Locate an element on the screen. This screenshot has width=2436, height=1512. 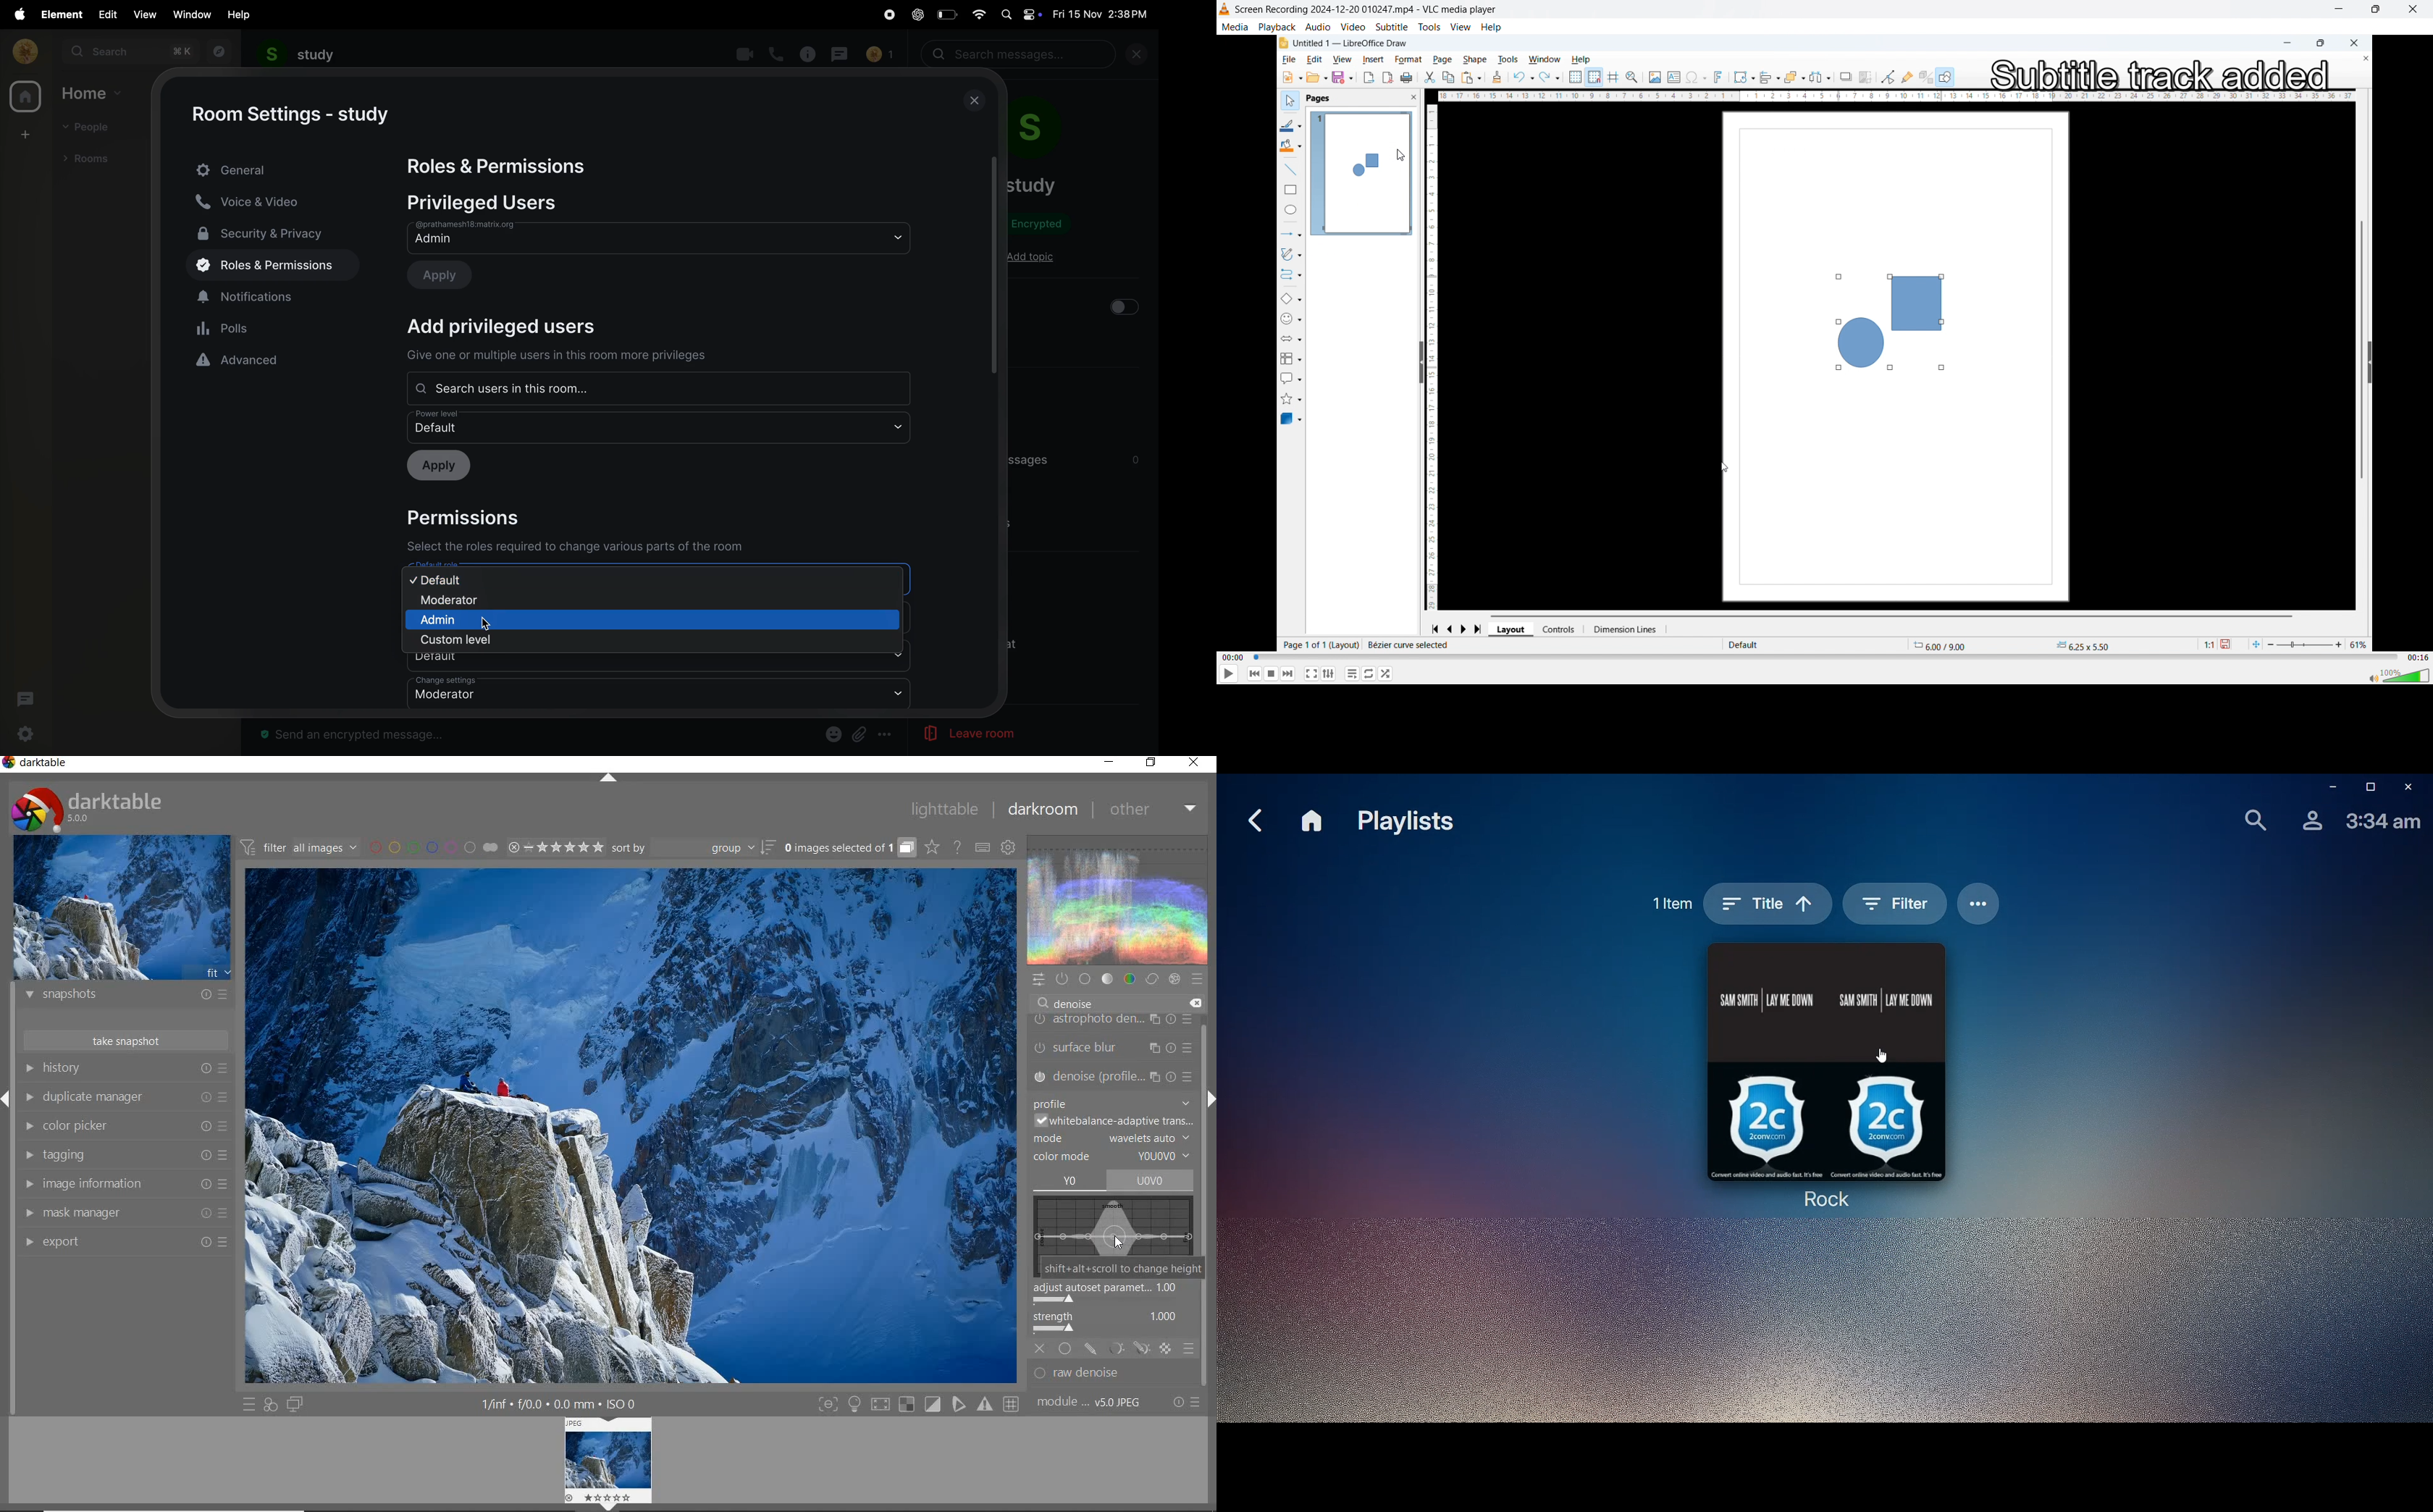
close  is located at coordinates (2413, 10).